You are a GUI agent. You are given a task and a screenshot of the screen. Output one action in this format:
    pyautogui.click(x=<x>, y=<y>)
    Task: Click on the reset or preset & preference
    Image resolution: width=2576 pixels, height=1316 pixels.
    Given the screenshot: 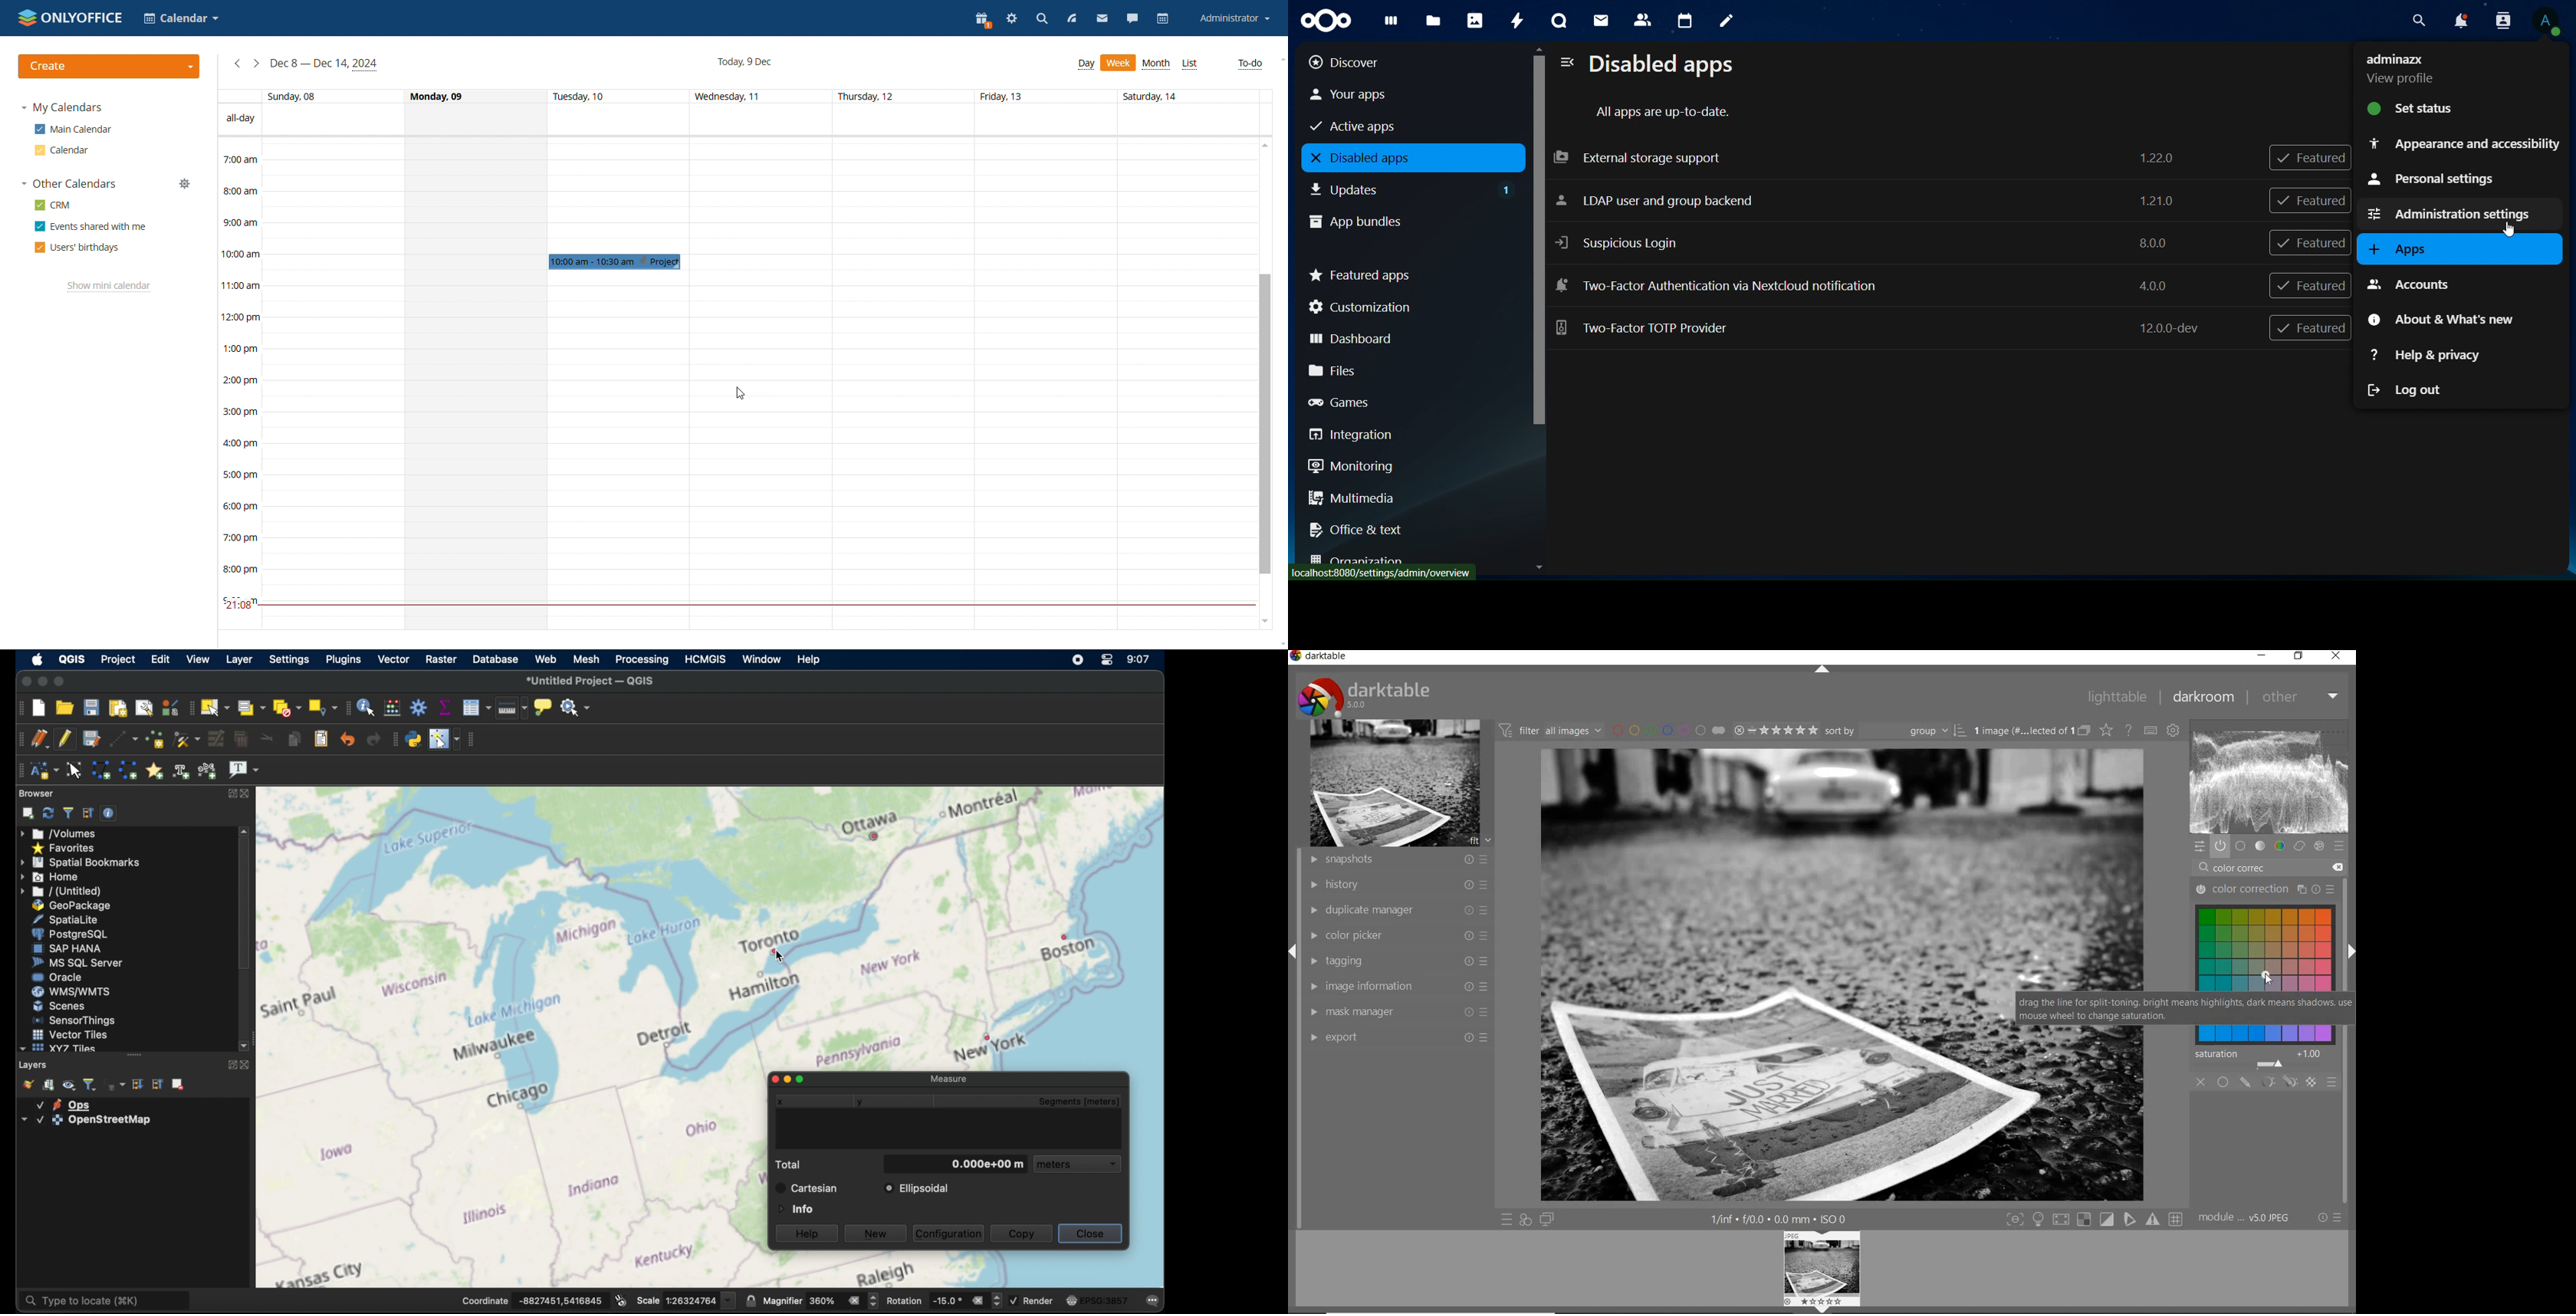 What is the action you would take?
    pyautogui.click(x=2327, y=1219)
    